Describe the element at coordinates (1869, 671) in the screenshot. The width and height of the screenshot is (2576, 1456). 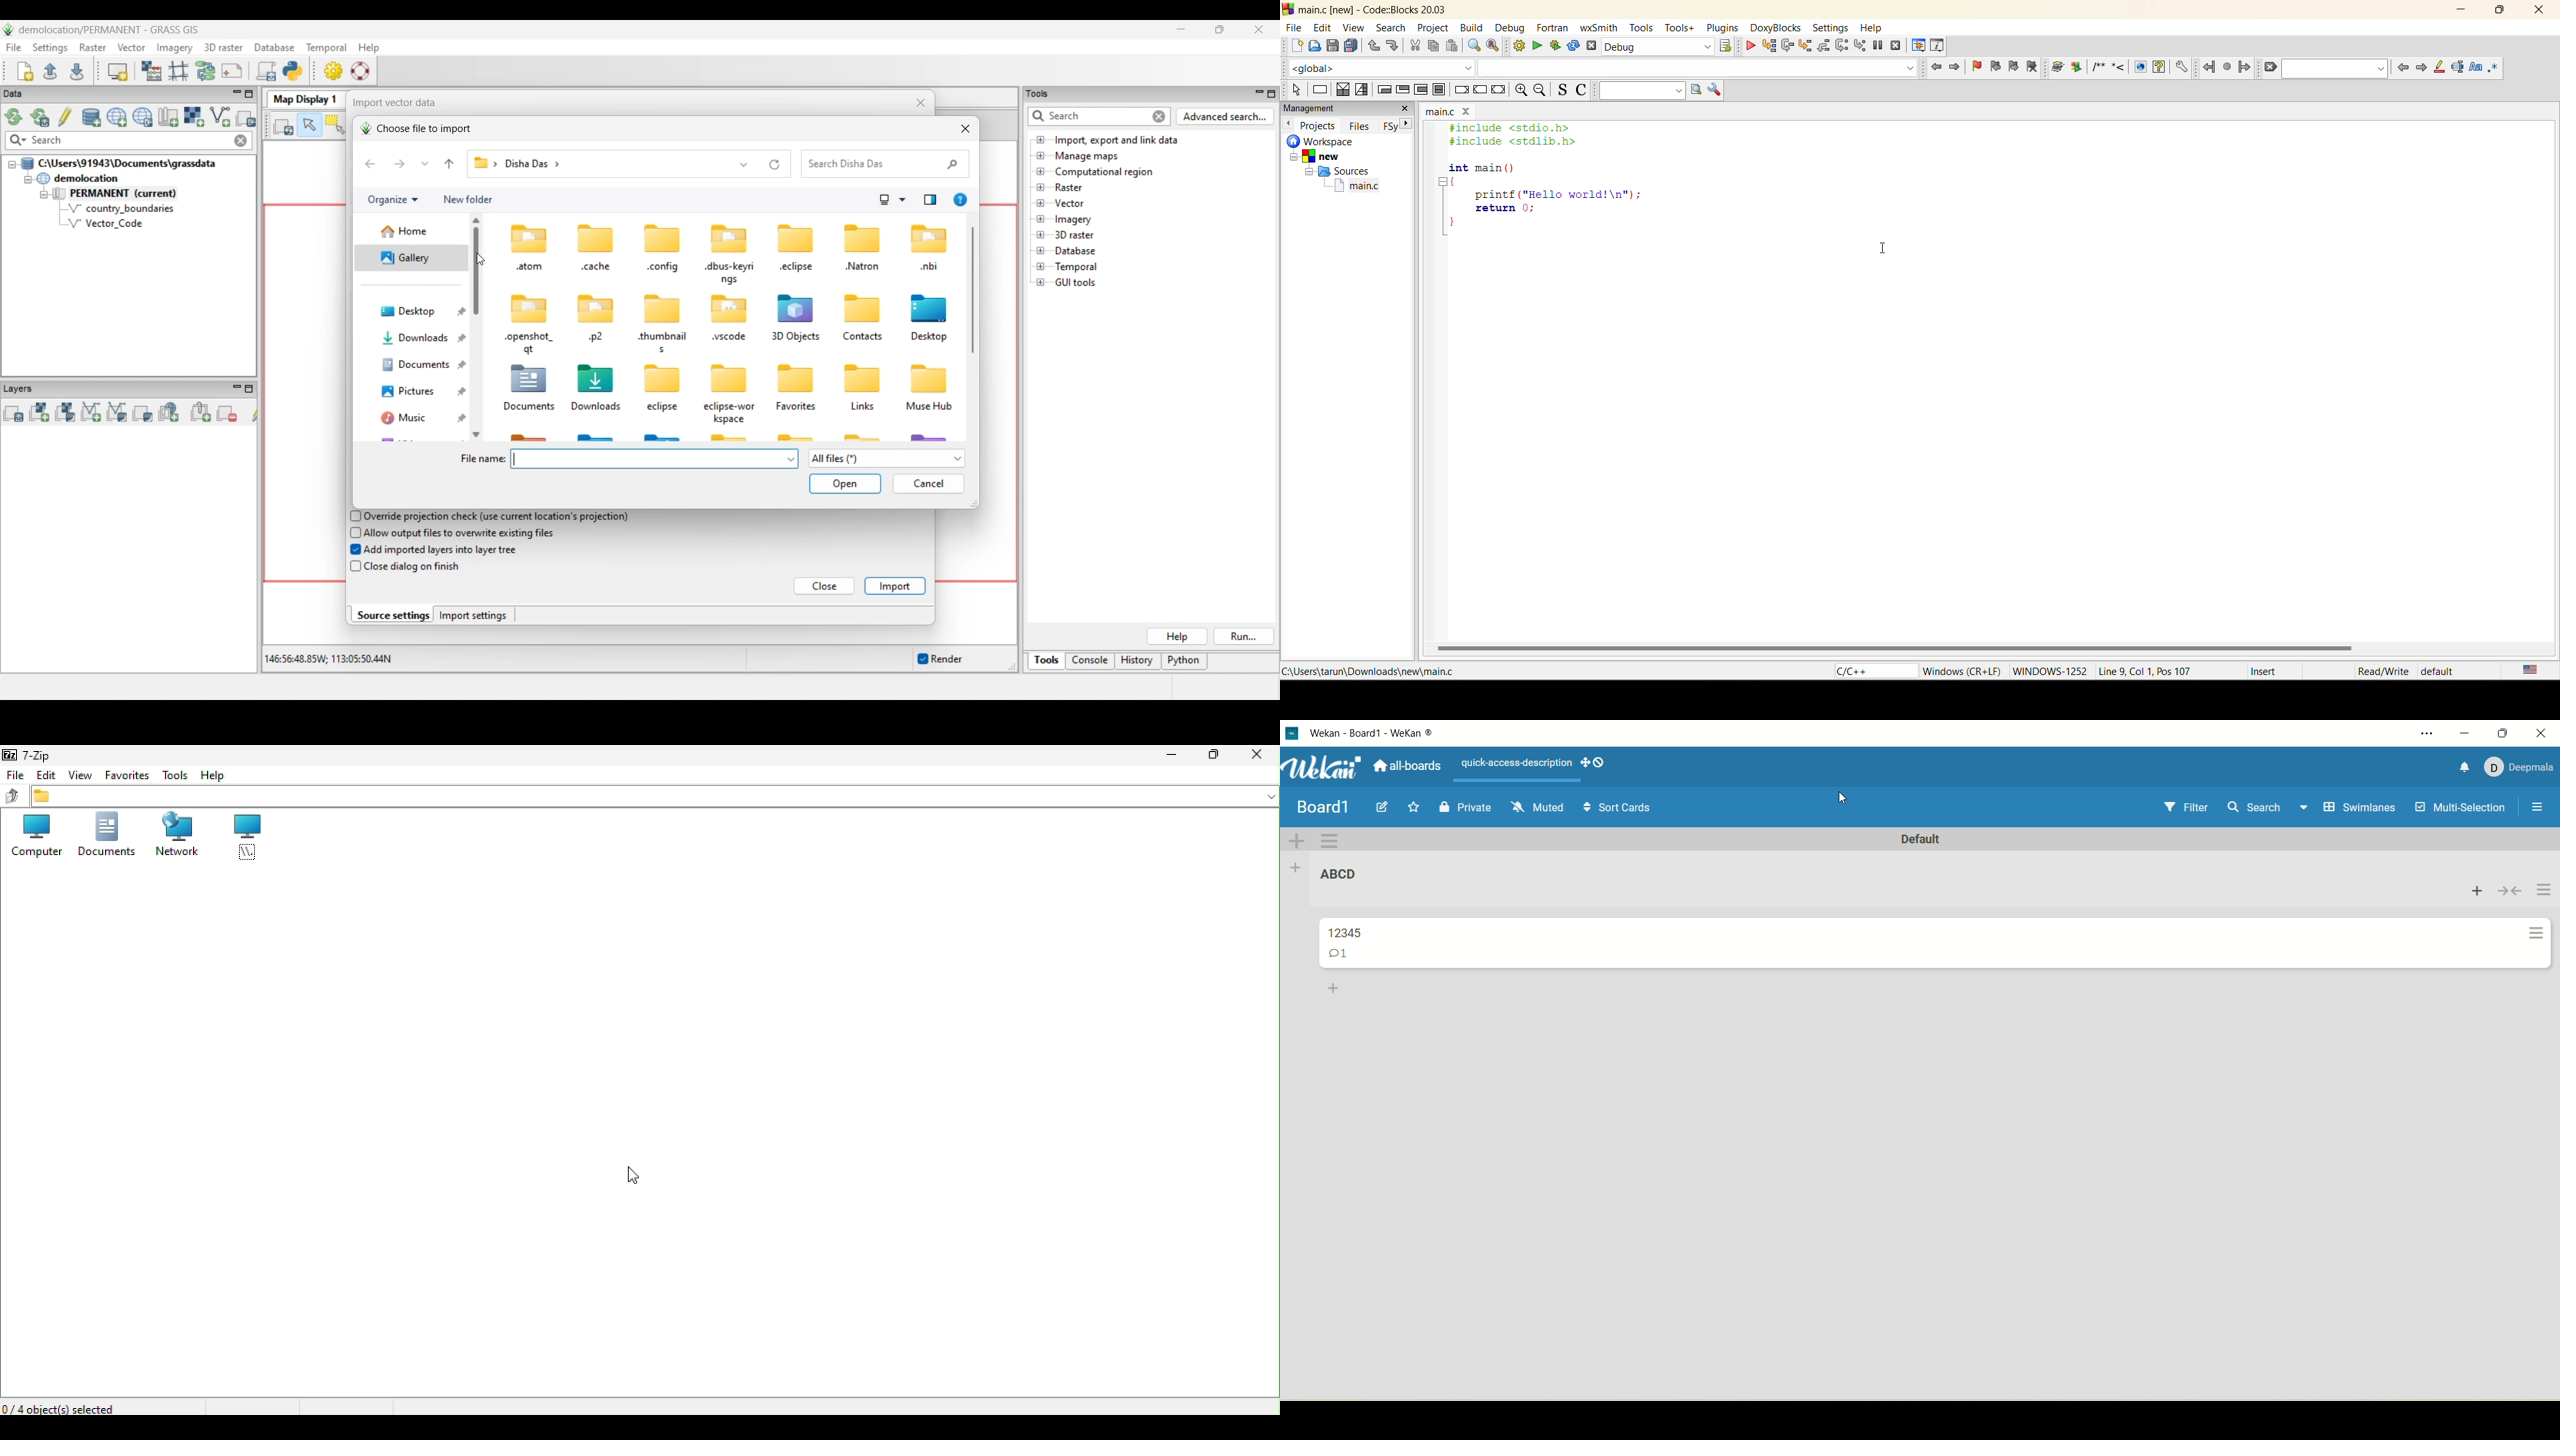
I see `C/C++` at that location.